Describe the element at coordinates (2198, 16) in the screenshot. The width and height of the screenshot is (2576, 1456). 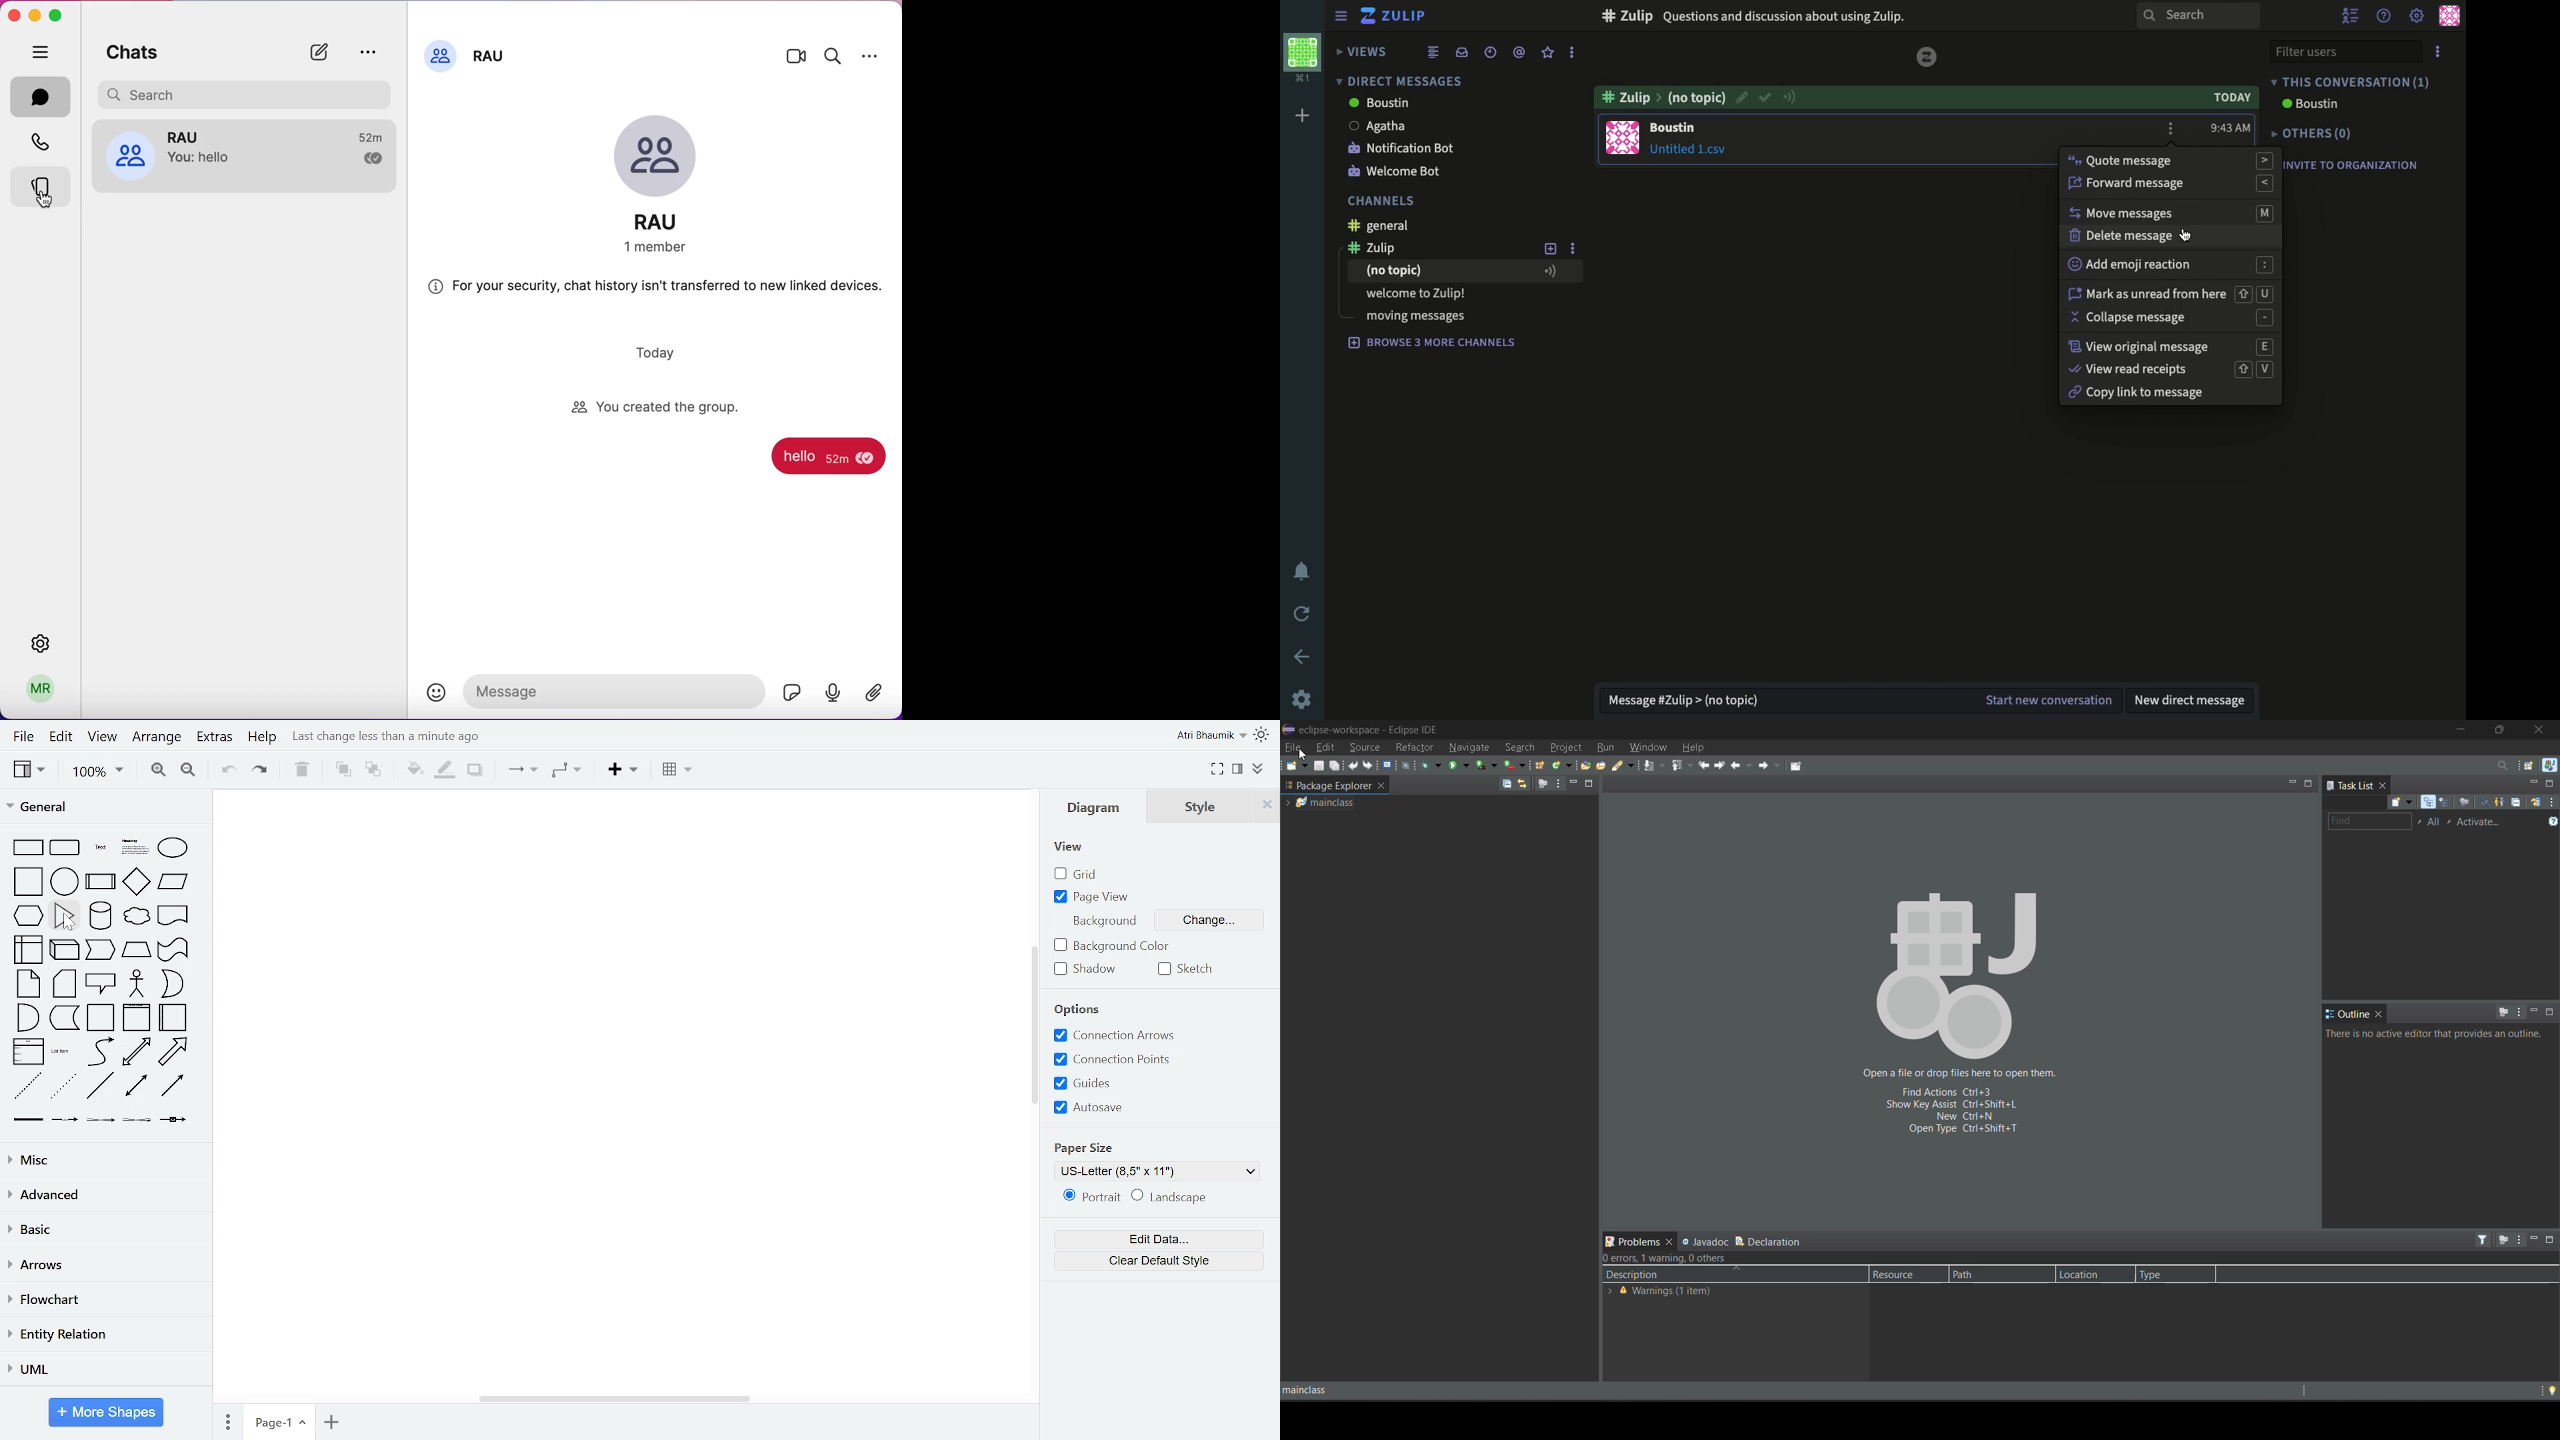
I see `search` at that location.